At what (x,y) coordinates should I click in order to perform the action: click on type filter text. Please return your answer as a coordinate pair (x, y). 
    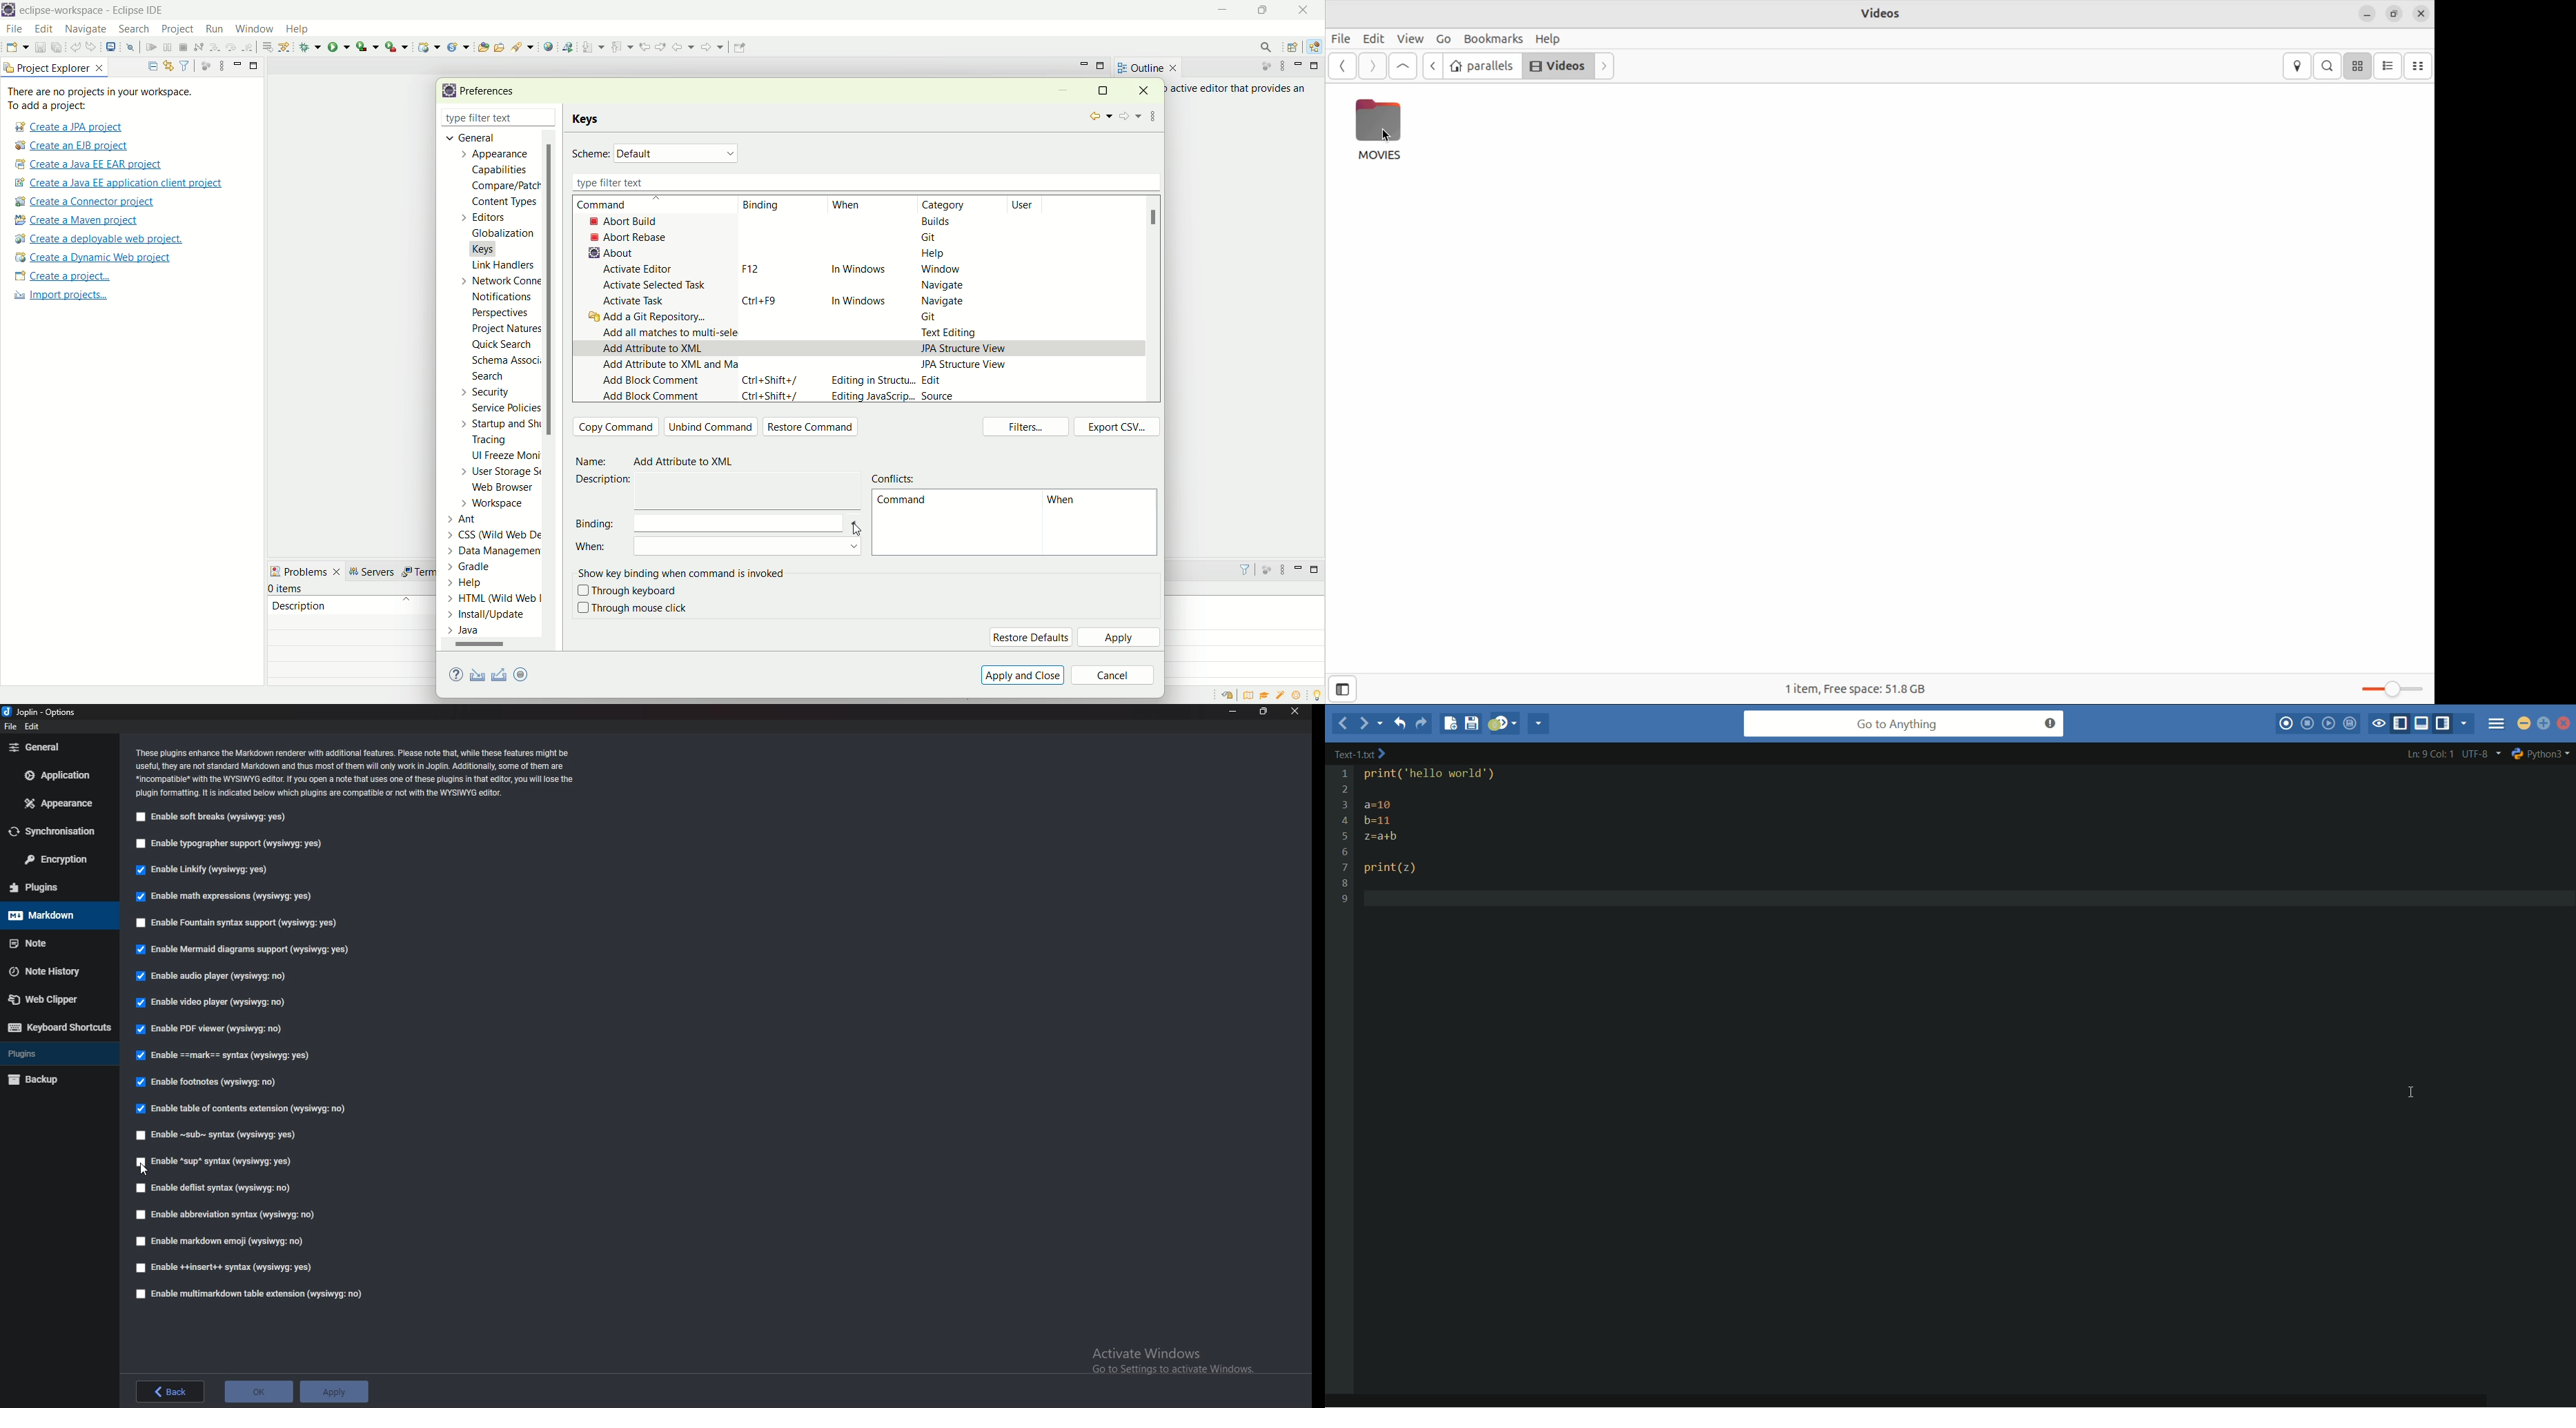
    Looking at the image, I should click on (862, 182).